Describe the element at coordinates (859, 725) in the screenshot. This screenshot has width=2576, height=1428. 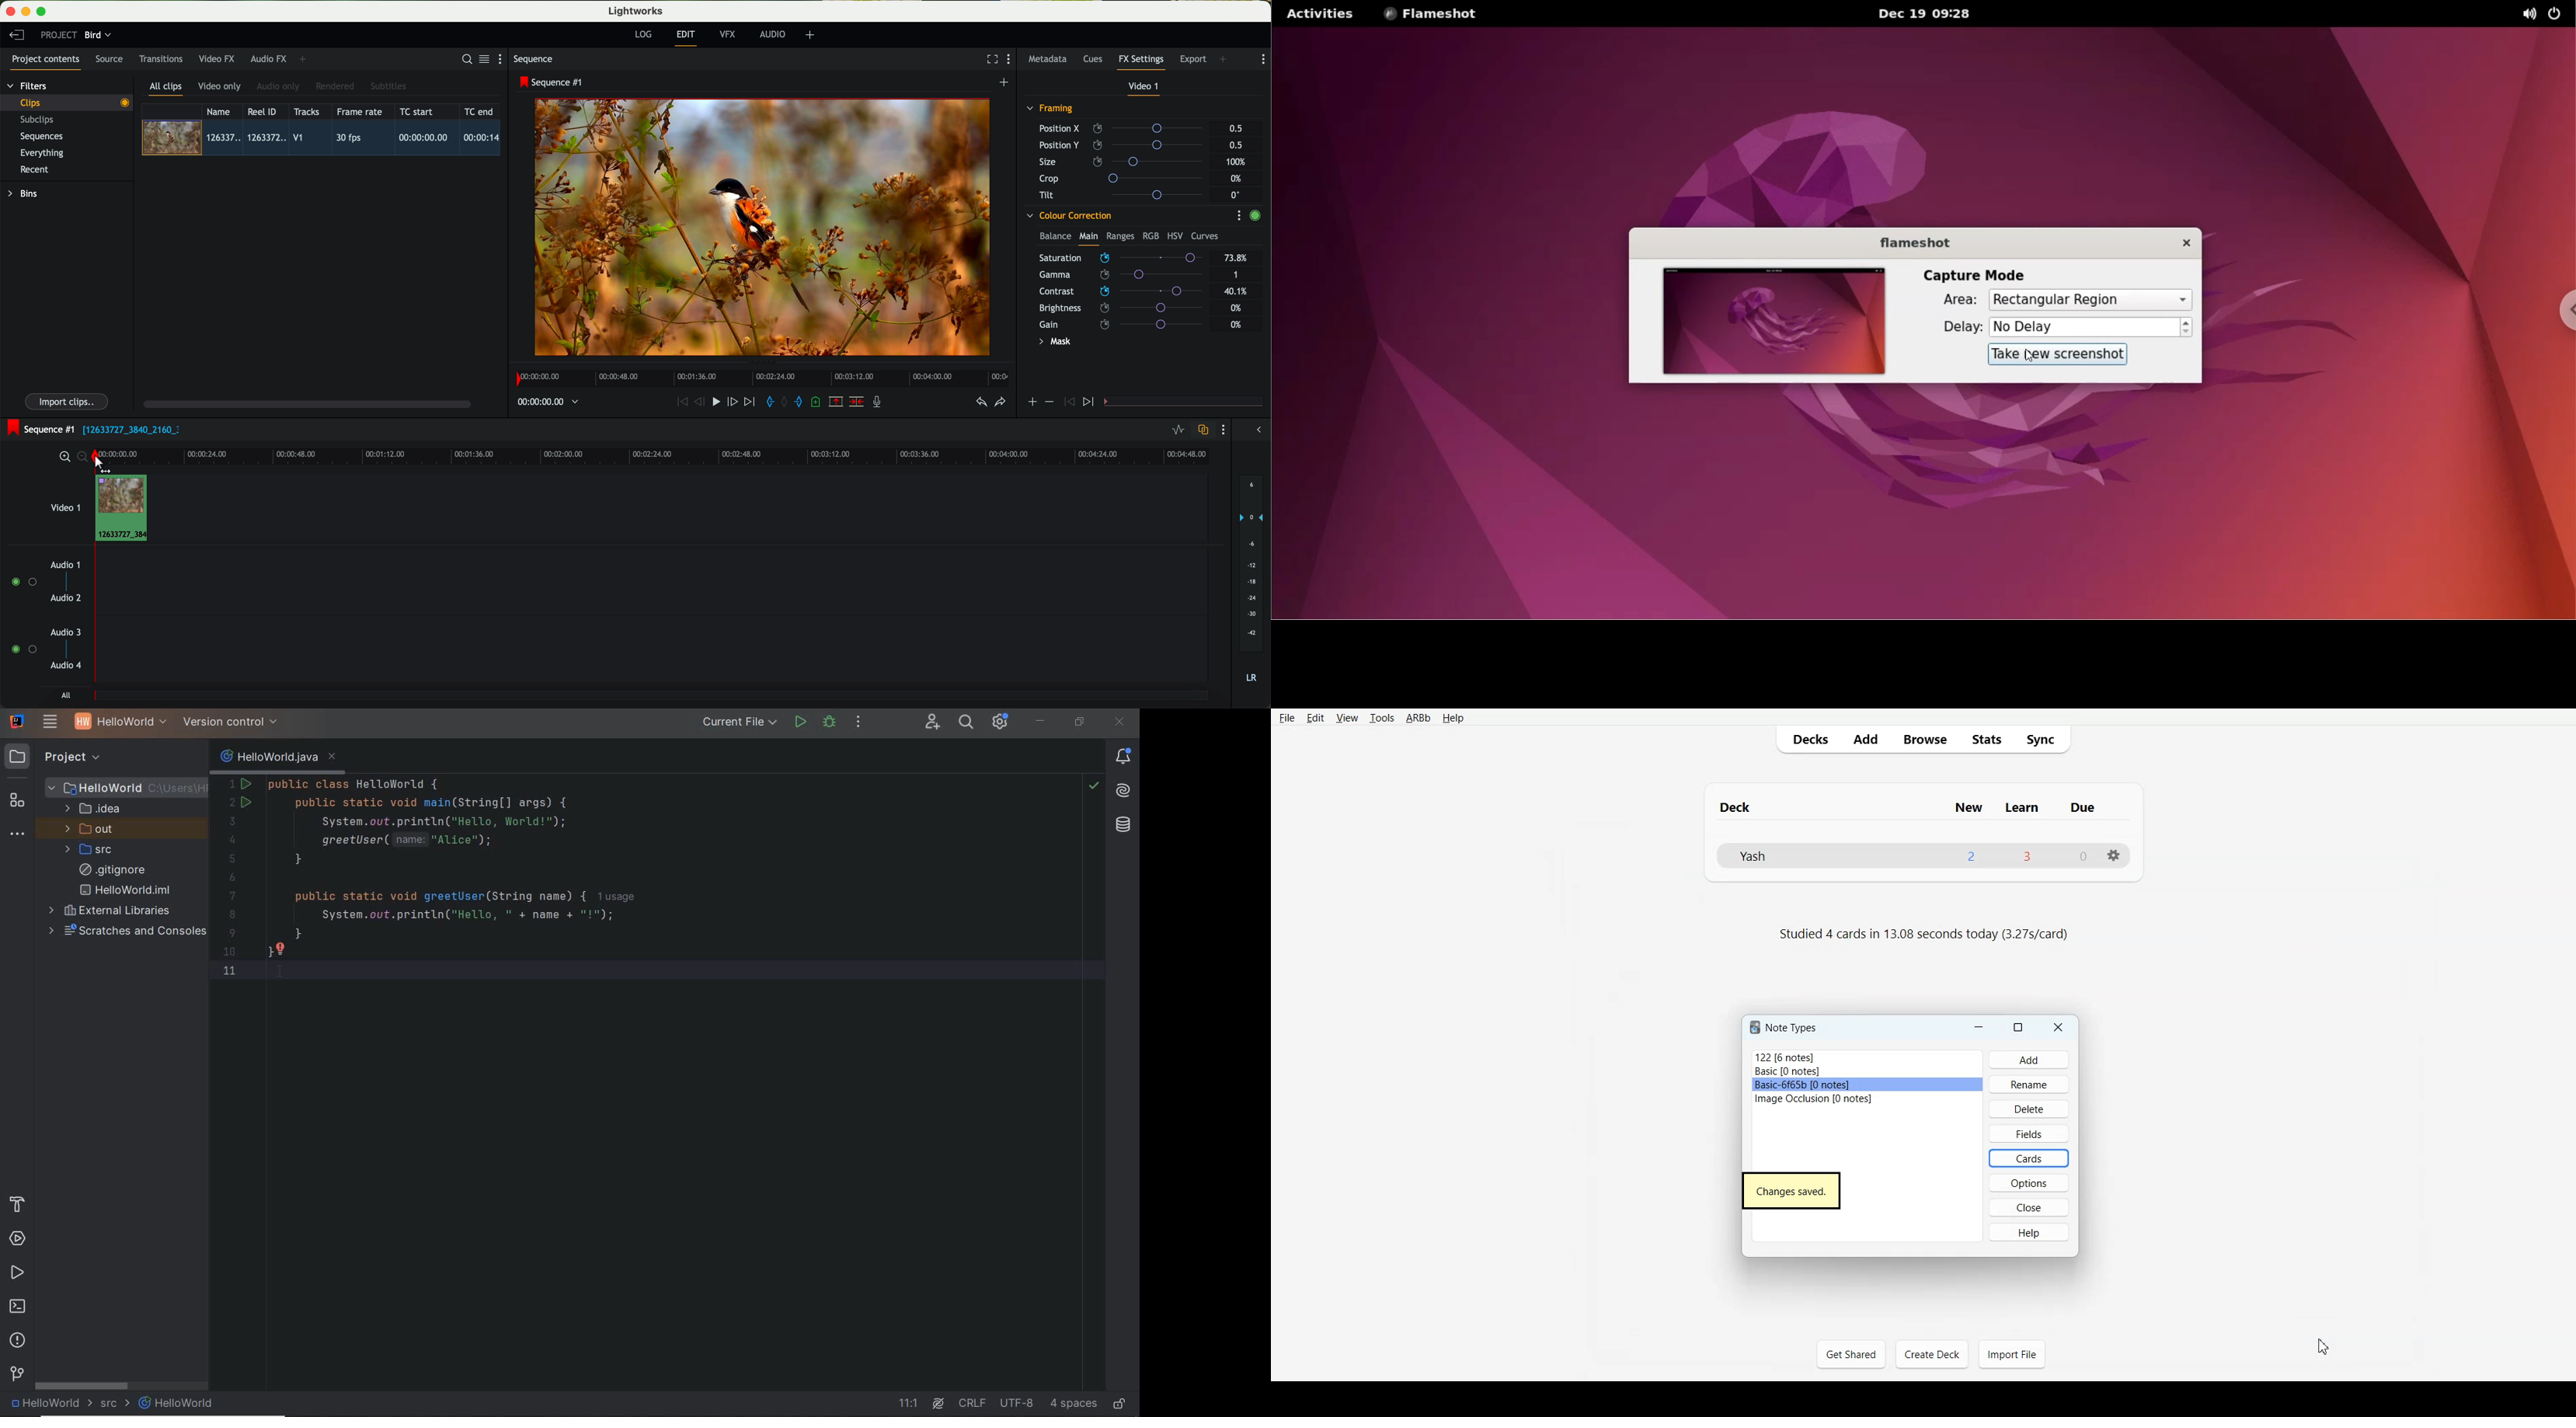
I see `more actions` at that location.